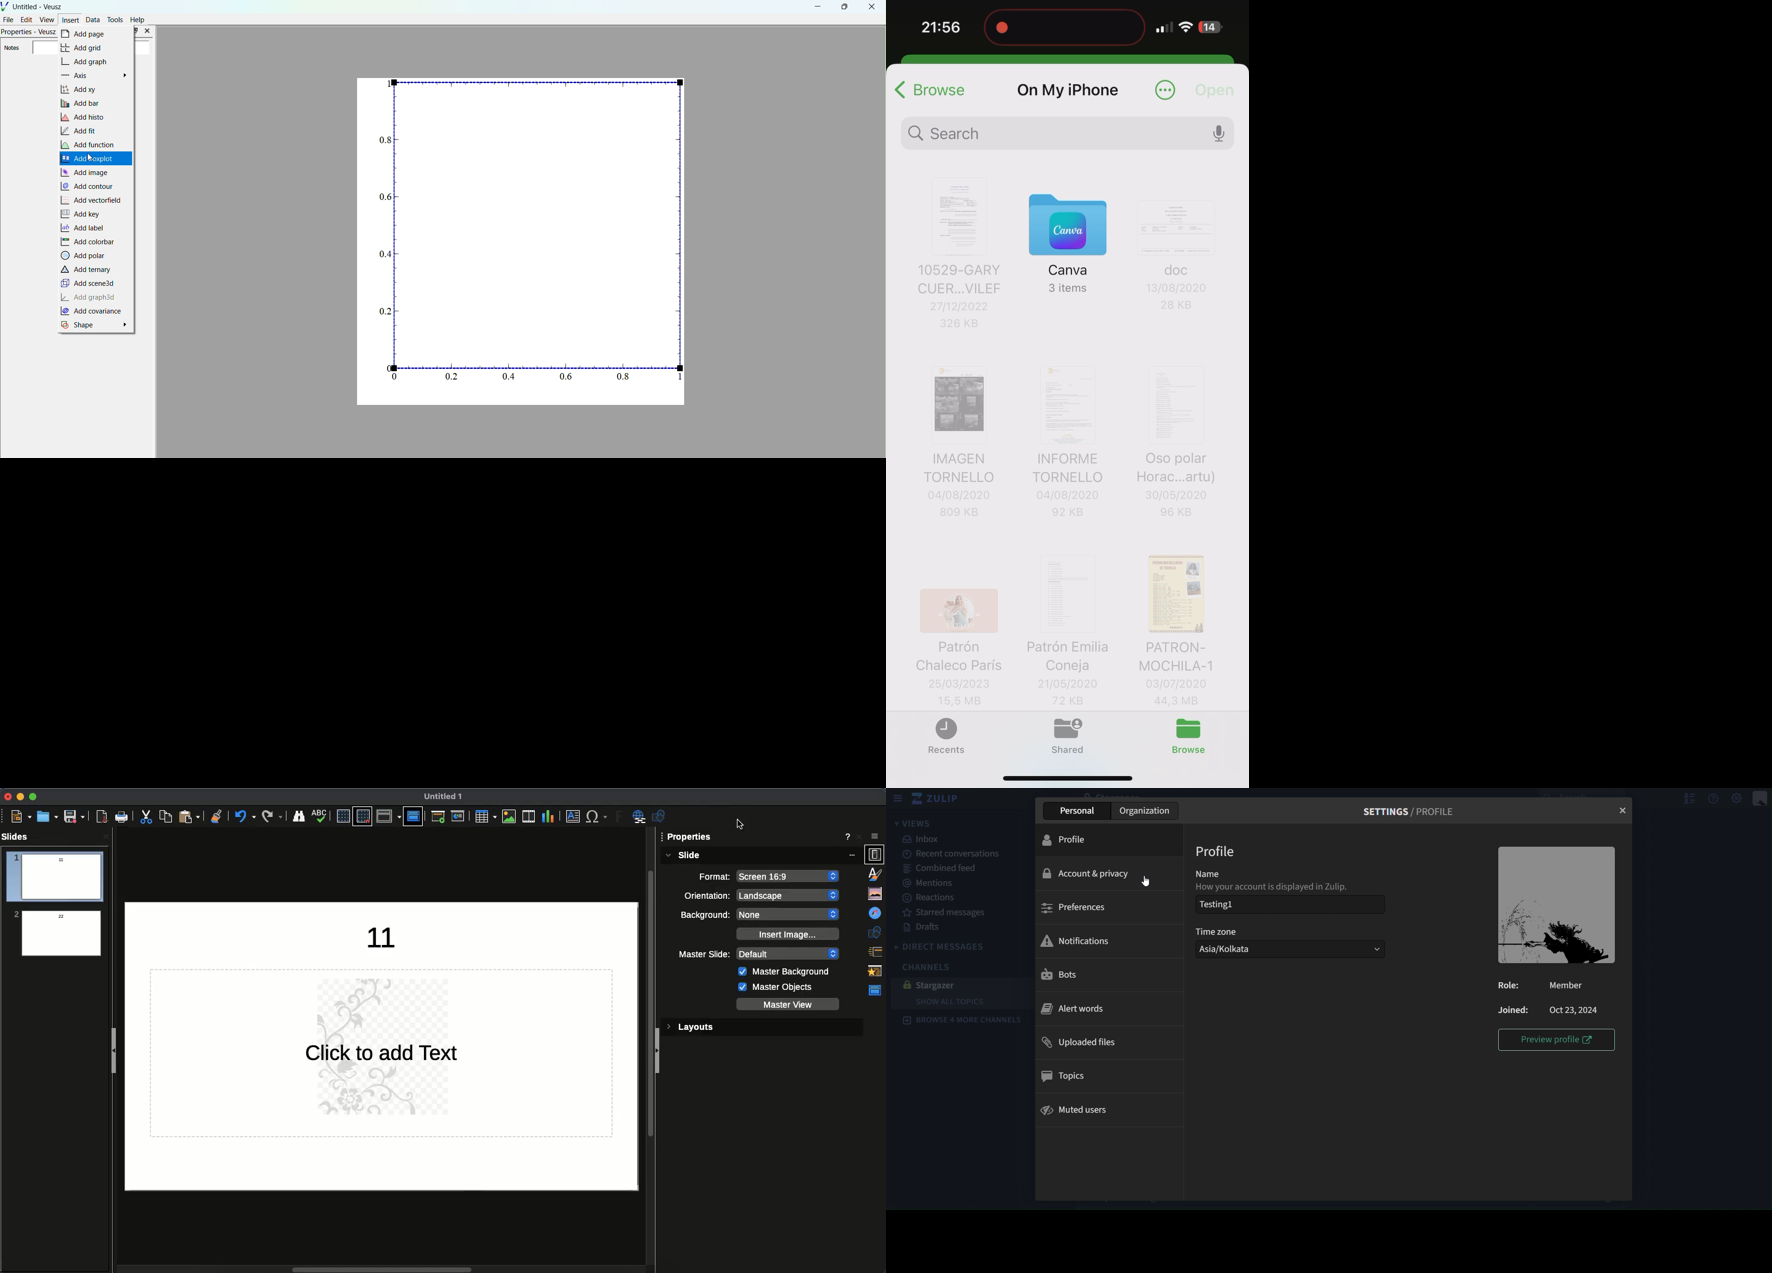 The image size is (1792, 1288). What do you see at coordinates (876, 972) in the screenshot?
I see `Animation` at bounding box center [876, 972].